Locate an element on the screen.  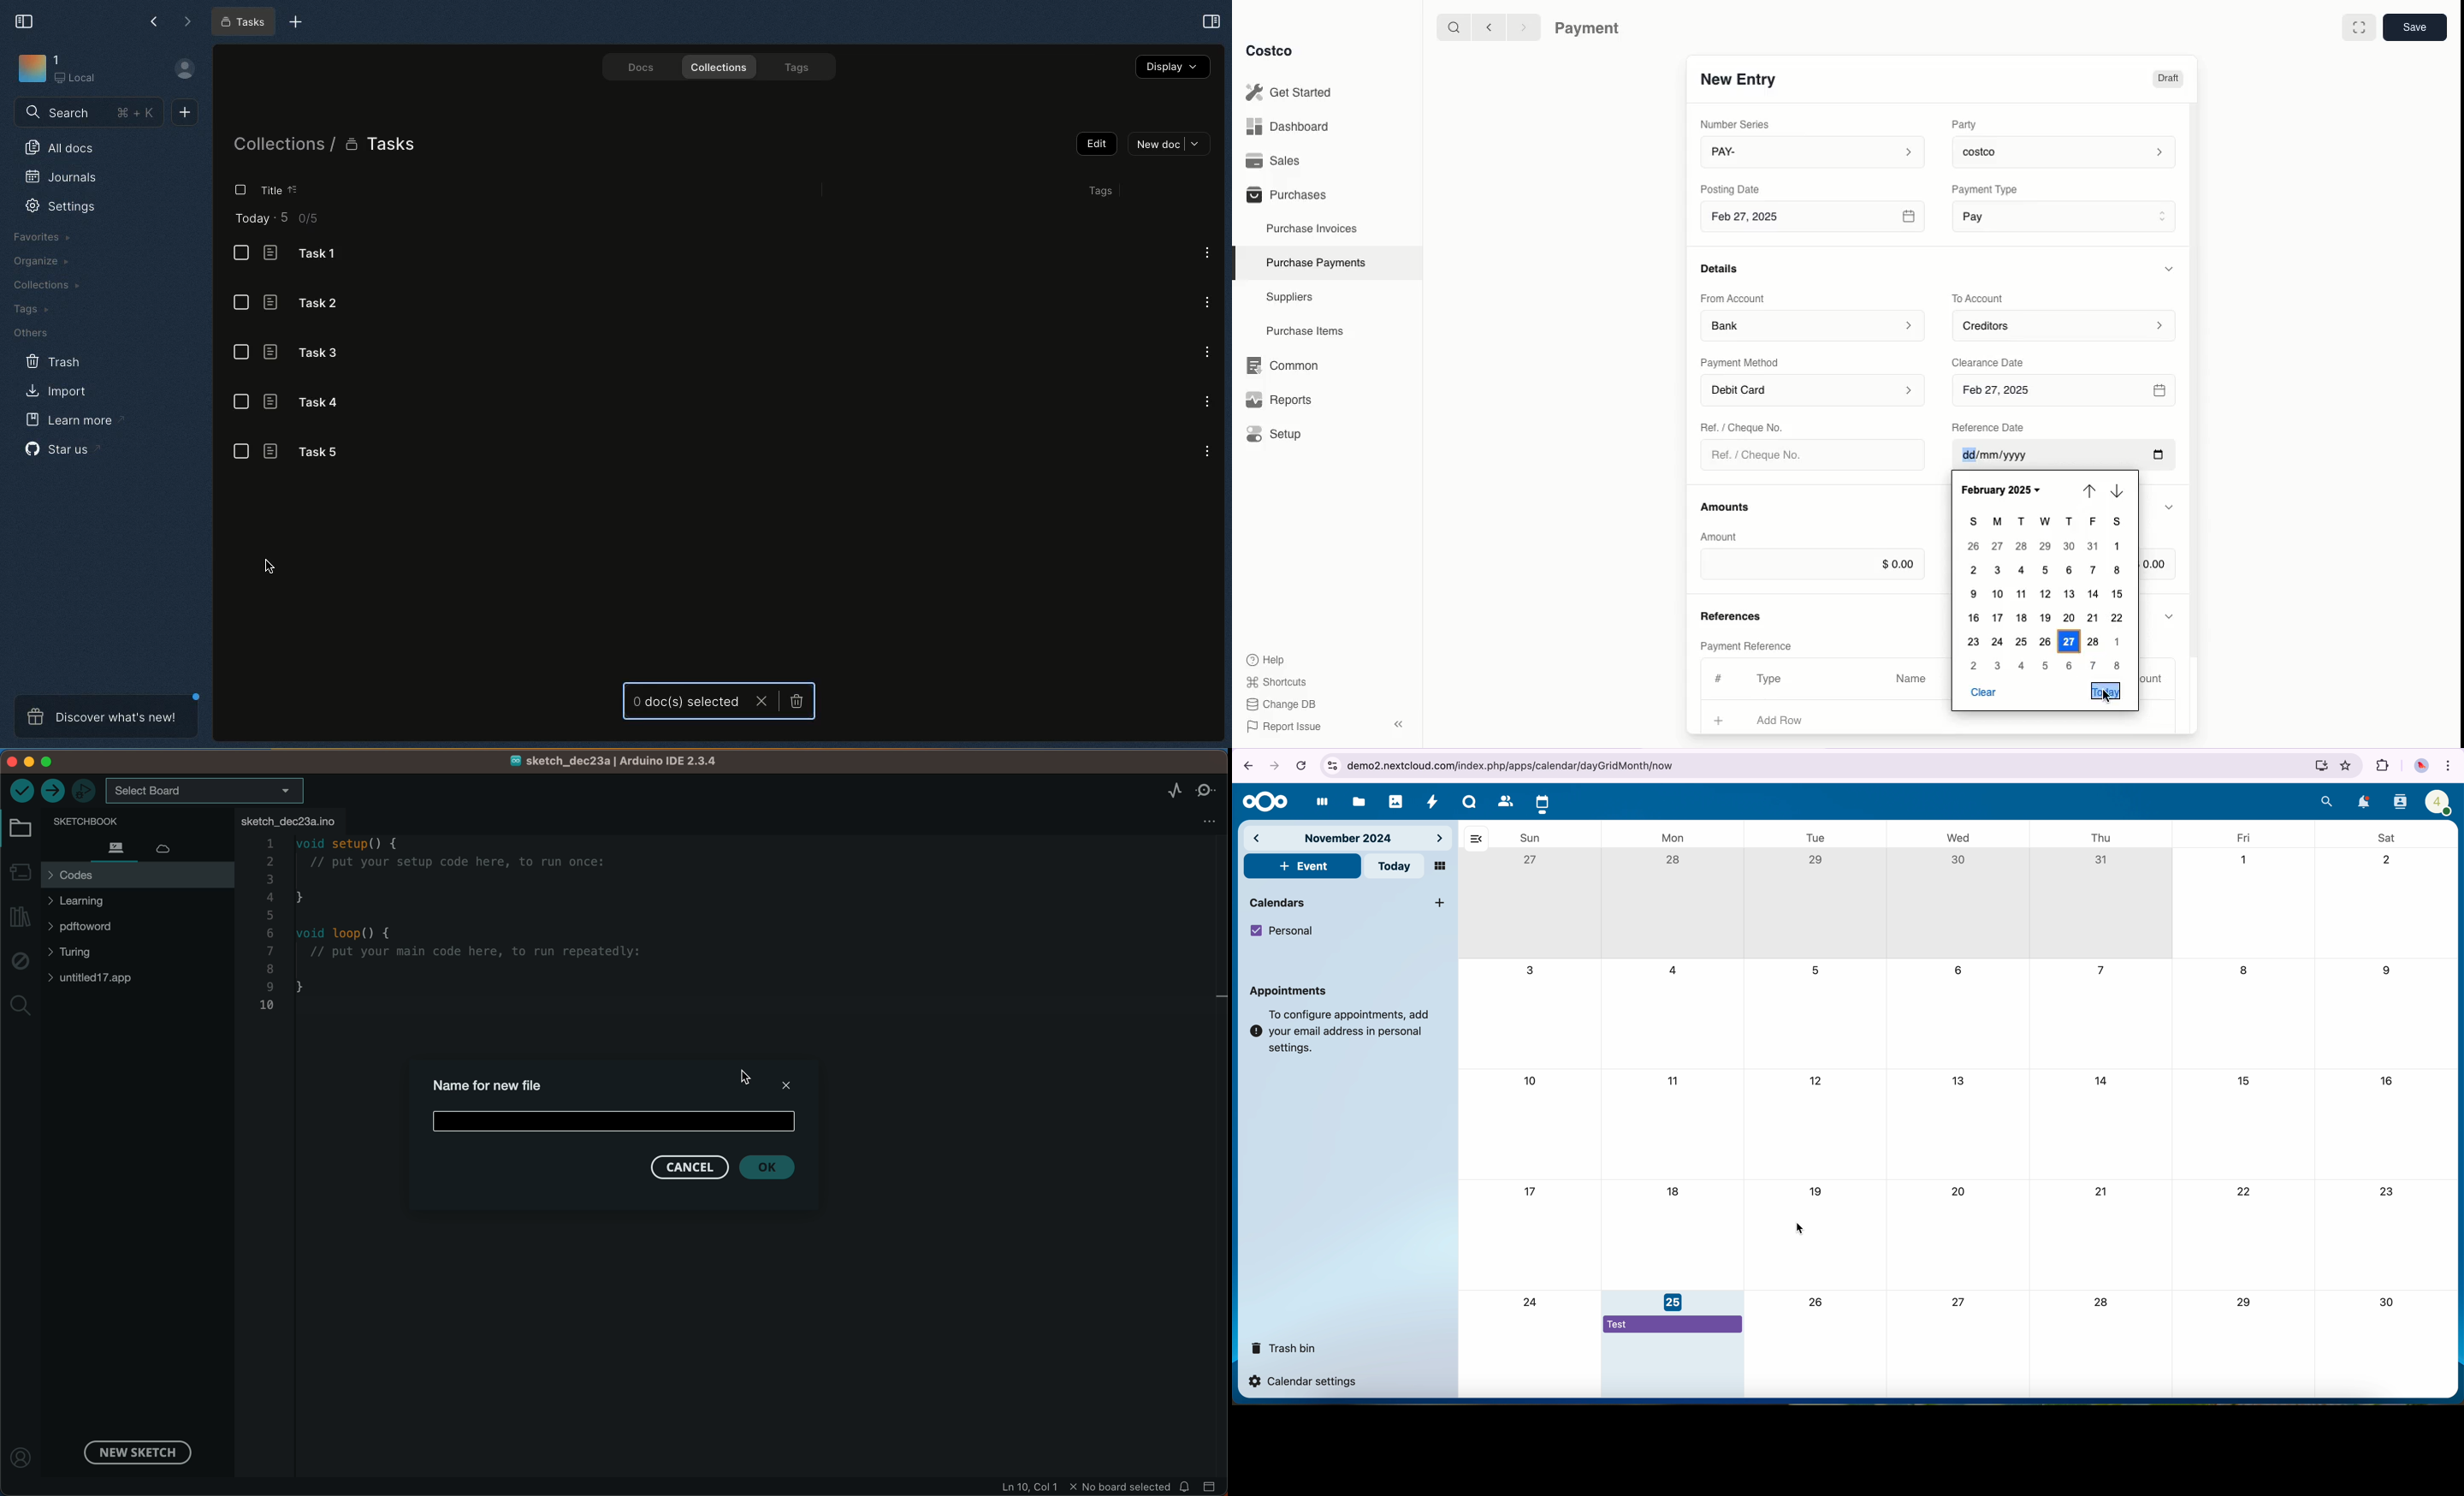
Forward is located at coordinates (1522, 26).